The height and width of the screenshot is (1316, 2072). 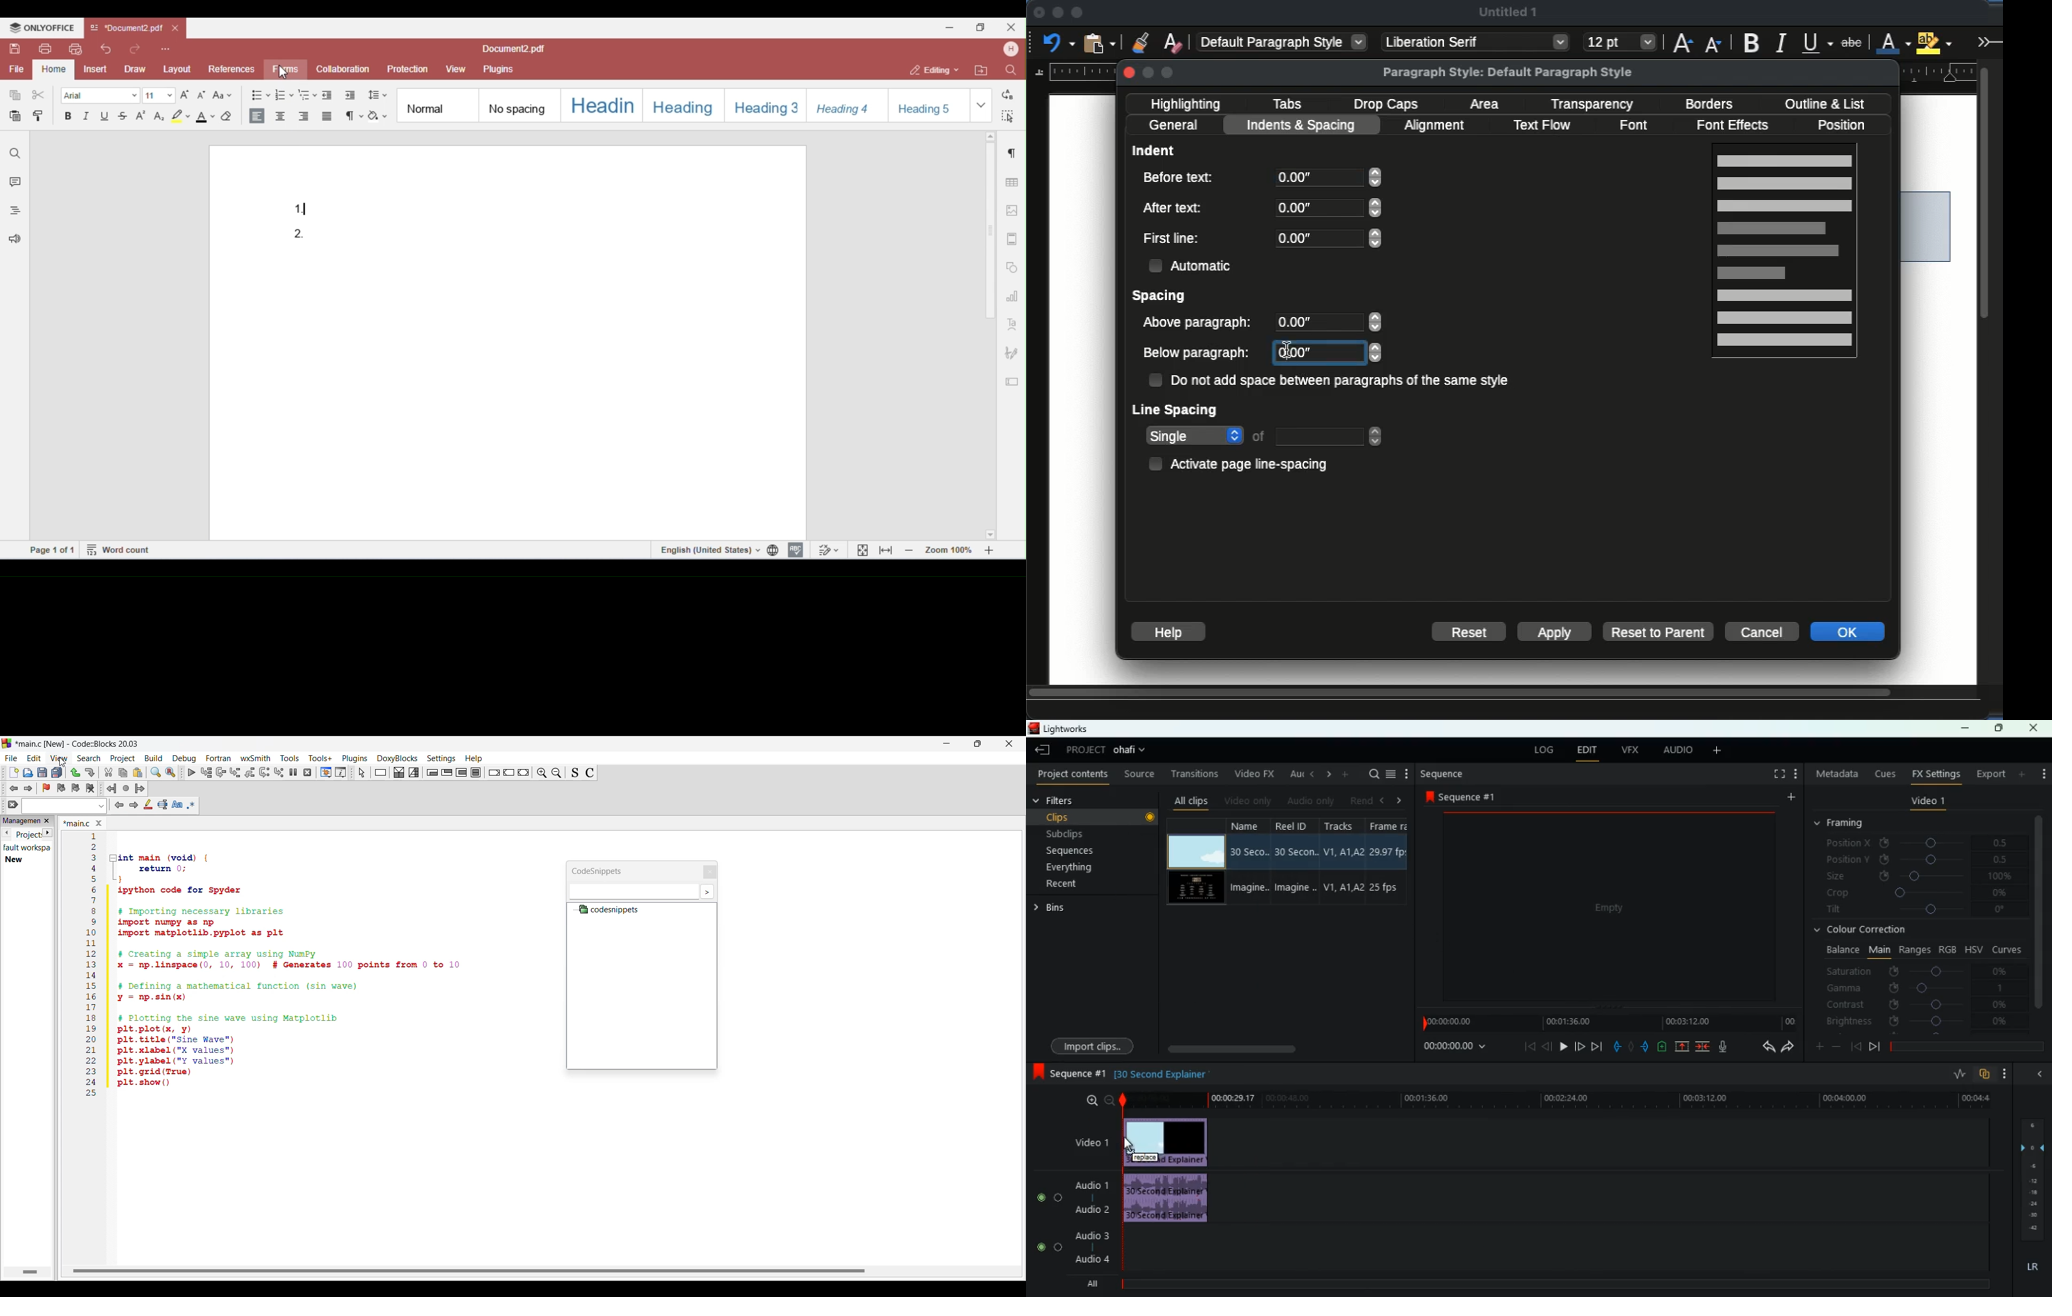 I want to click on Open, so click(x=28, y=773).